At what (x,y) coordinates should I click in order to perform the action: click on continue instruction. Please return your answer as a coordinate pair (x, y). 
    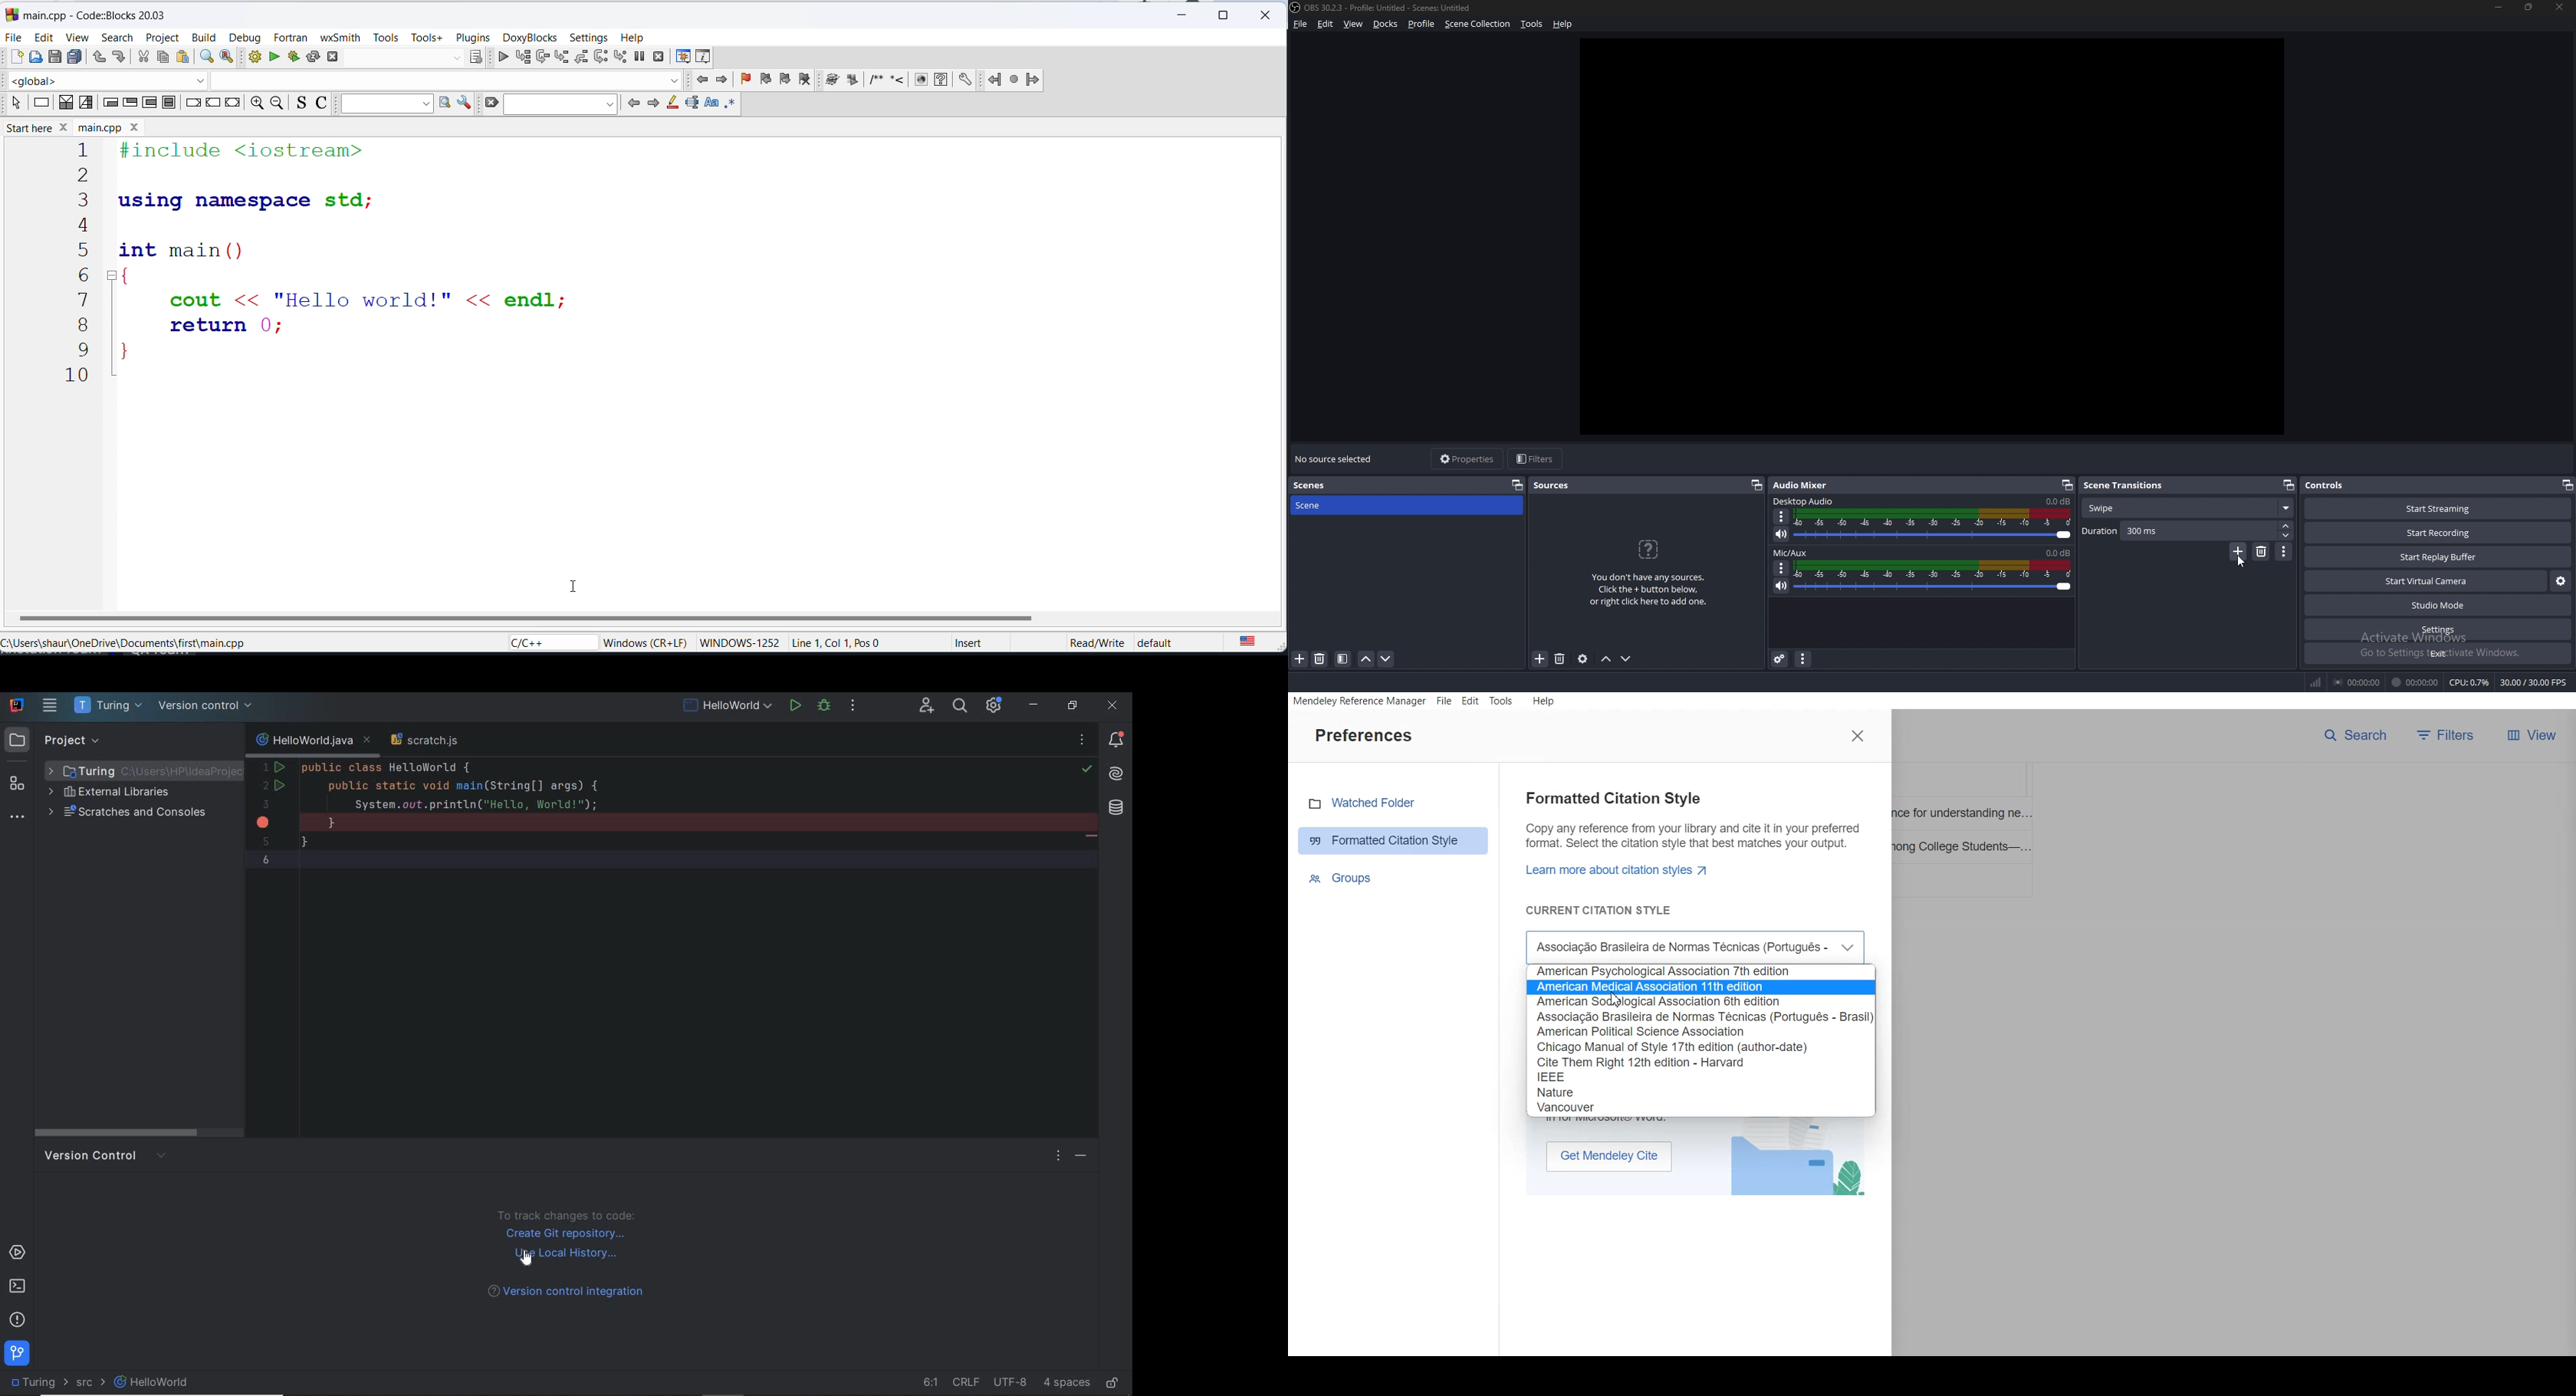
    Looking at the image, I should click on (212, 104).